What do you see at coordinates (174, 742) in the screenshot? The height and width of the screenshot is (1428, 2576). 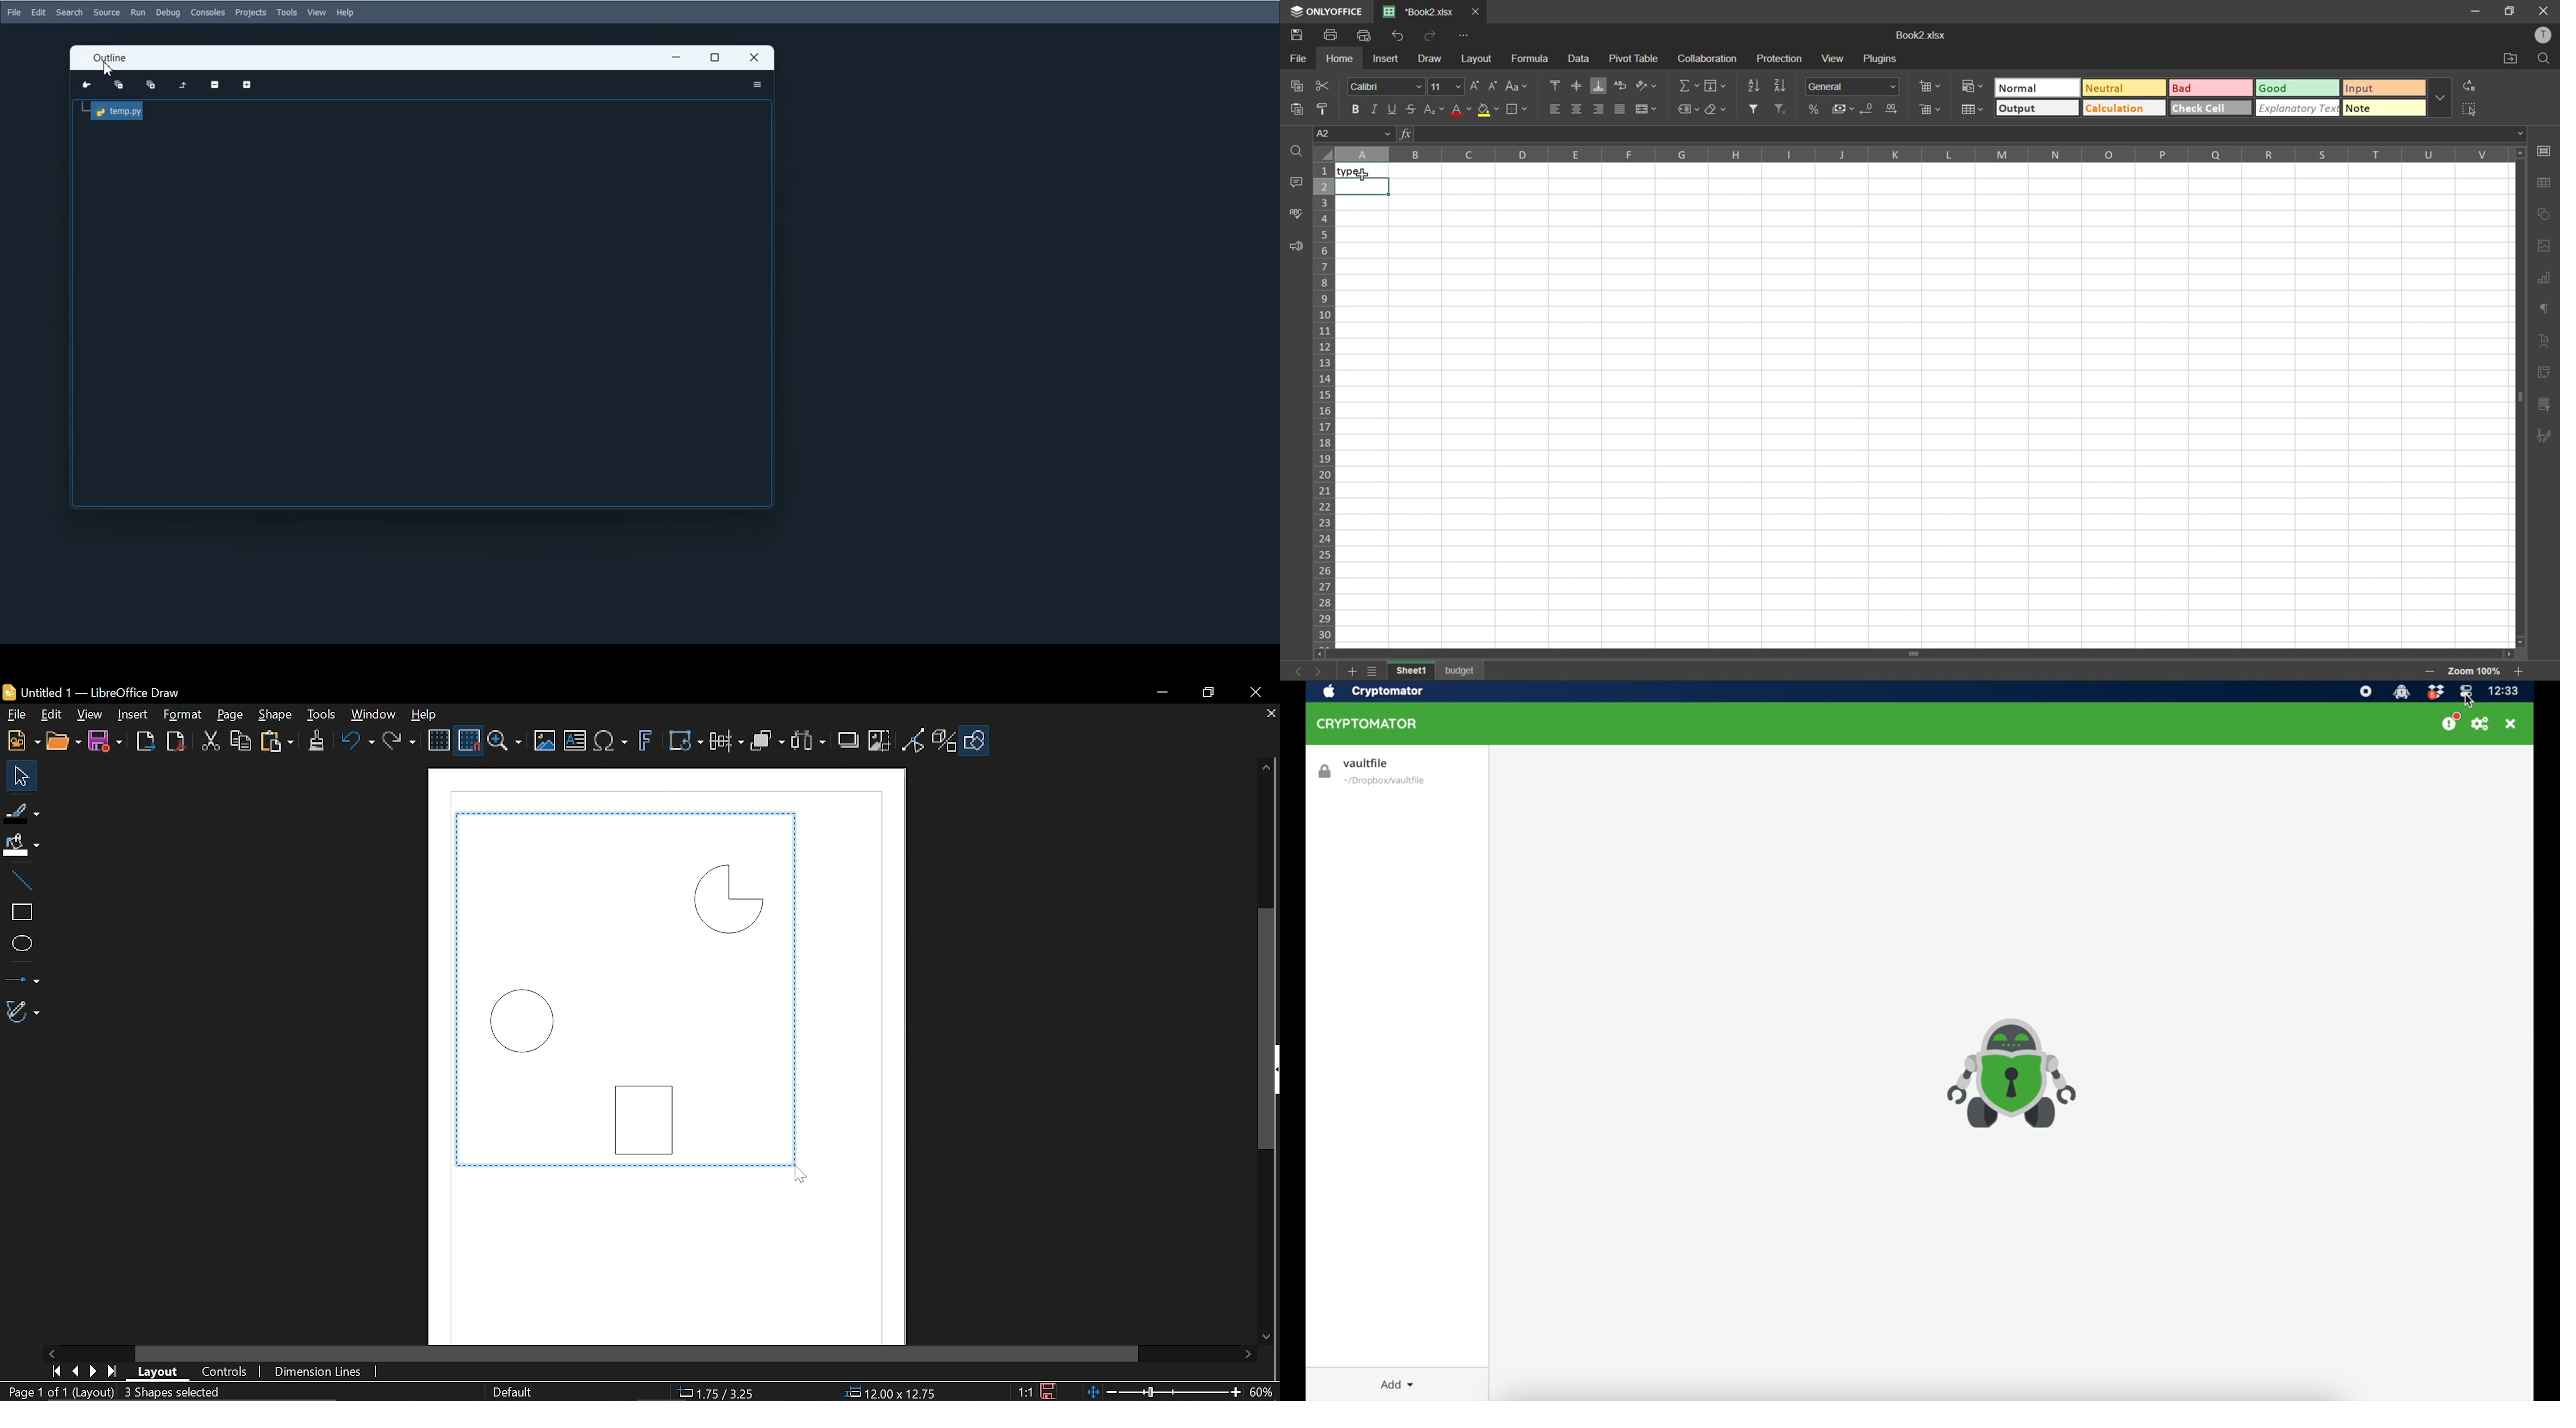 I see `Export pdf` at bounding box center [174, 742].